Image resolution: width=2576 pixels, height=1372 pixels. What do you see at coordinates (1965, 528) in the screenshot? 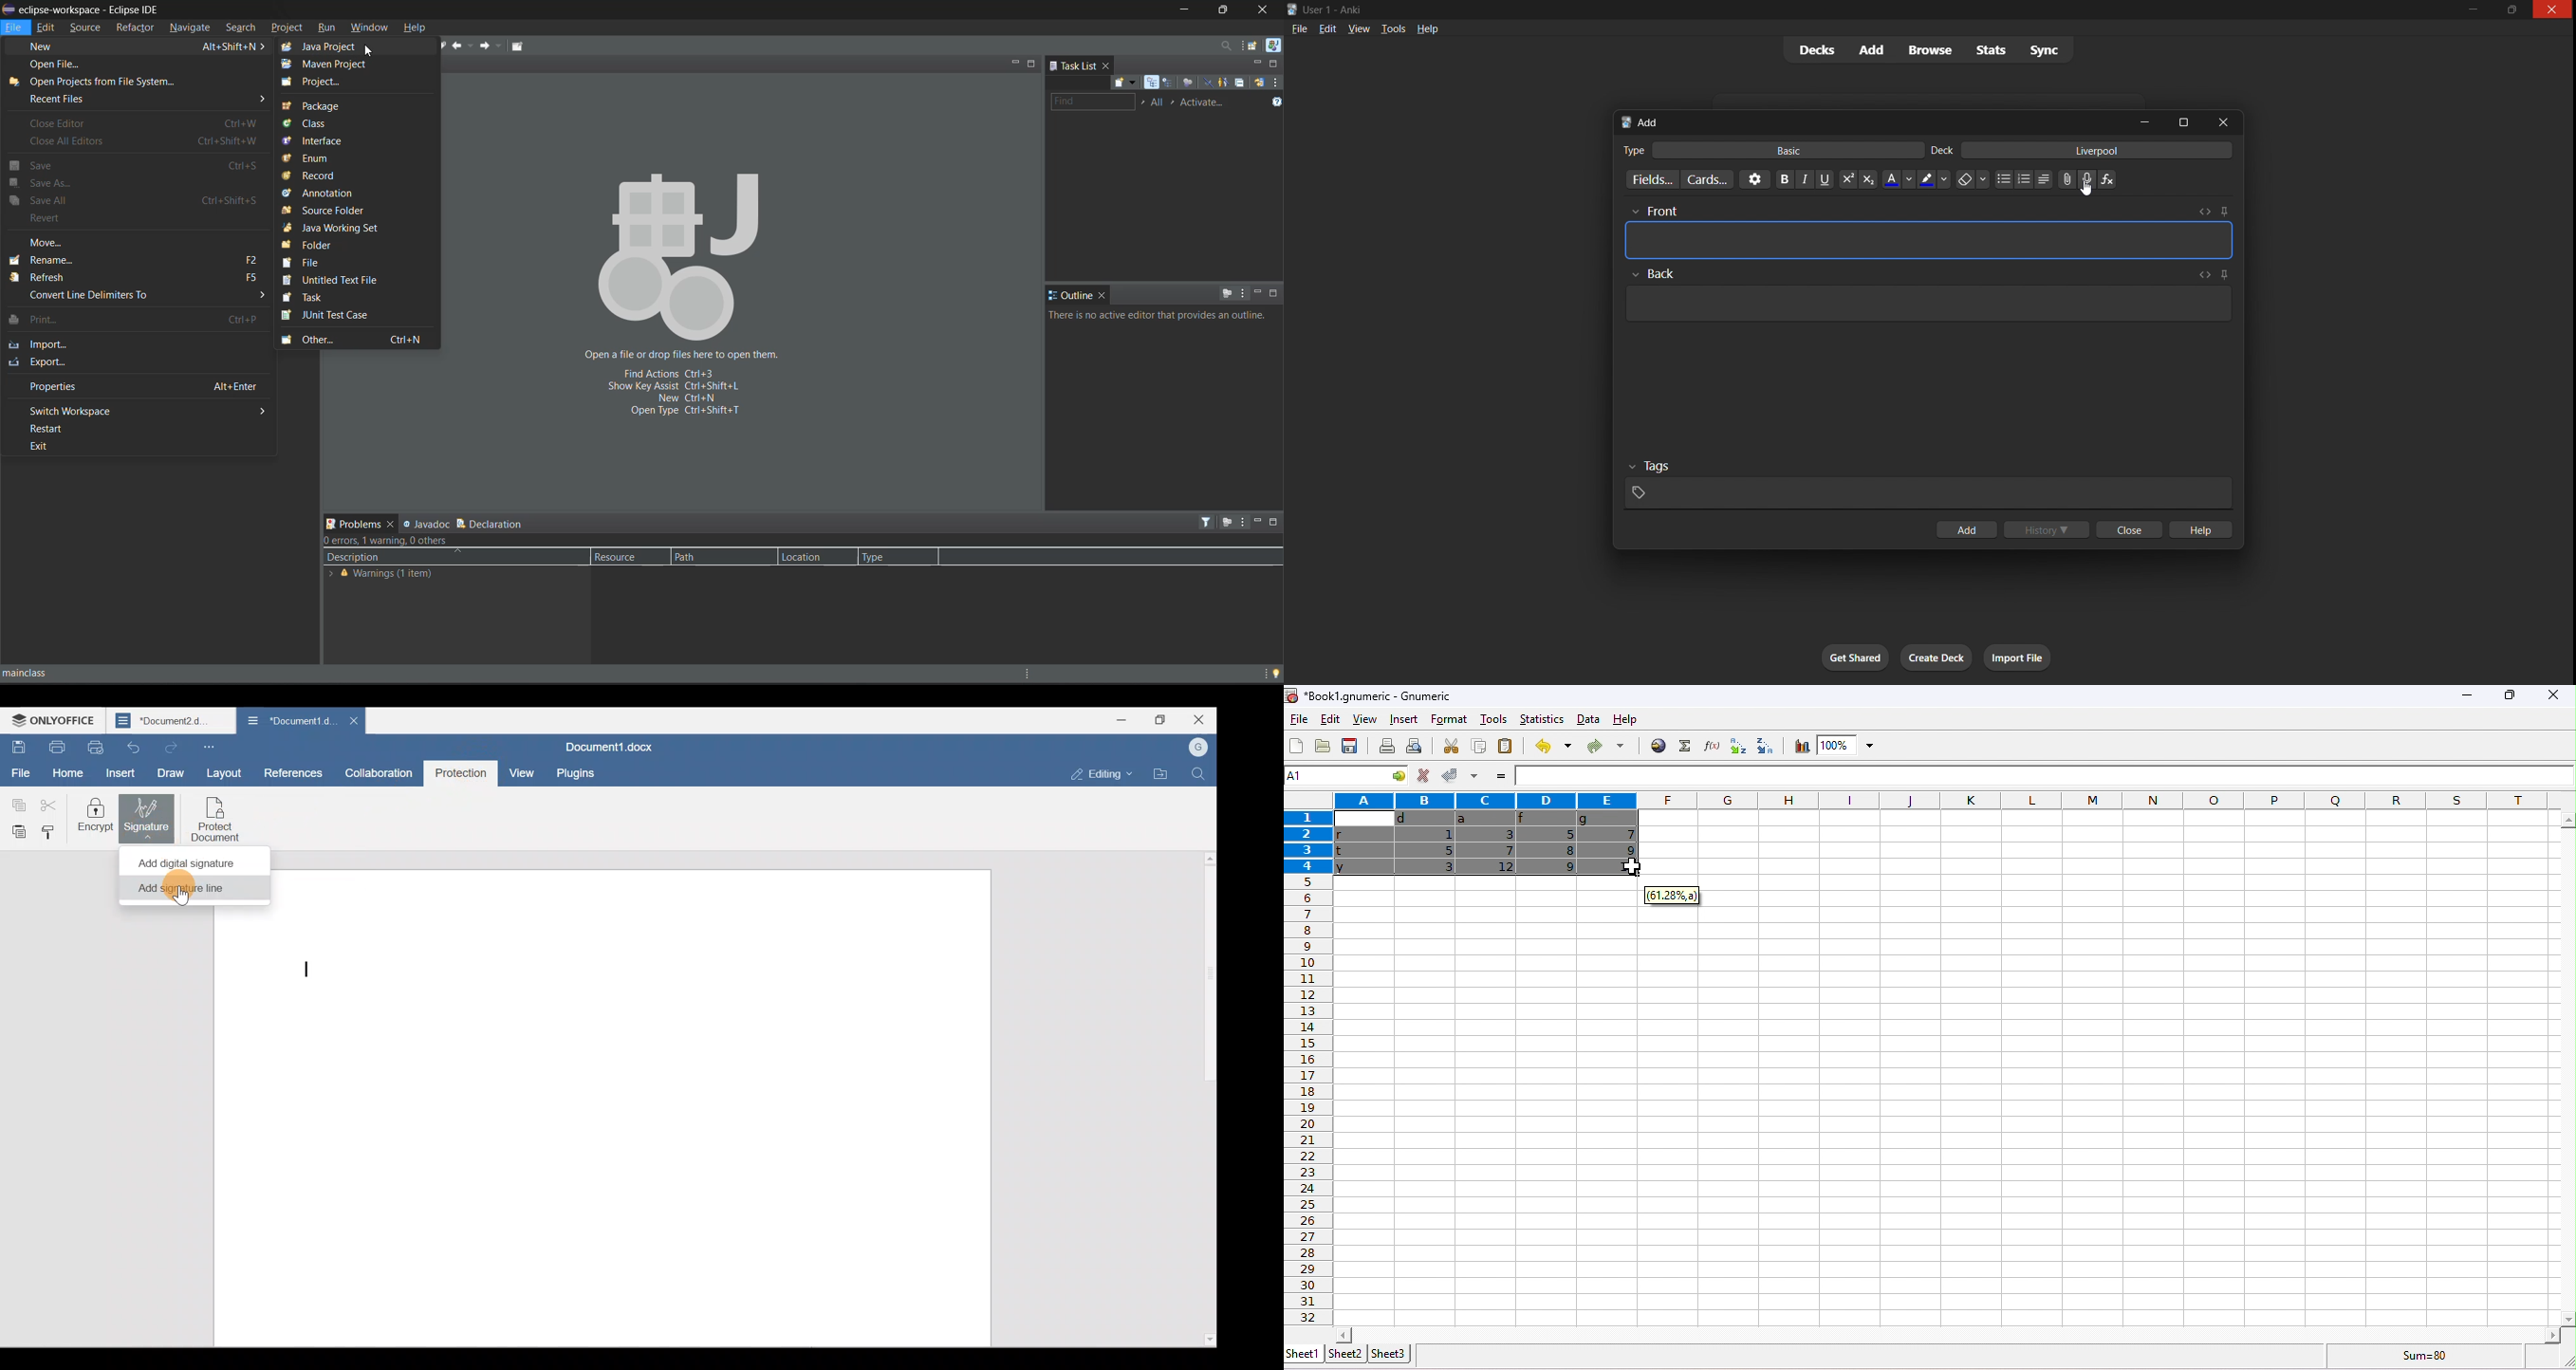
I see `add` at bounding box center [1965, 528].